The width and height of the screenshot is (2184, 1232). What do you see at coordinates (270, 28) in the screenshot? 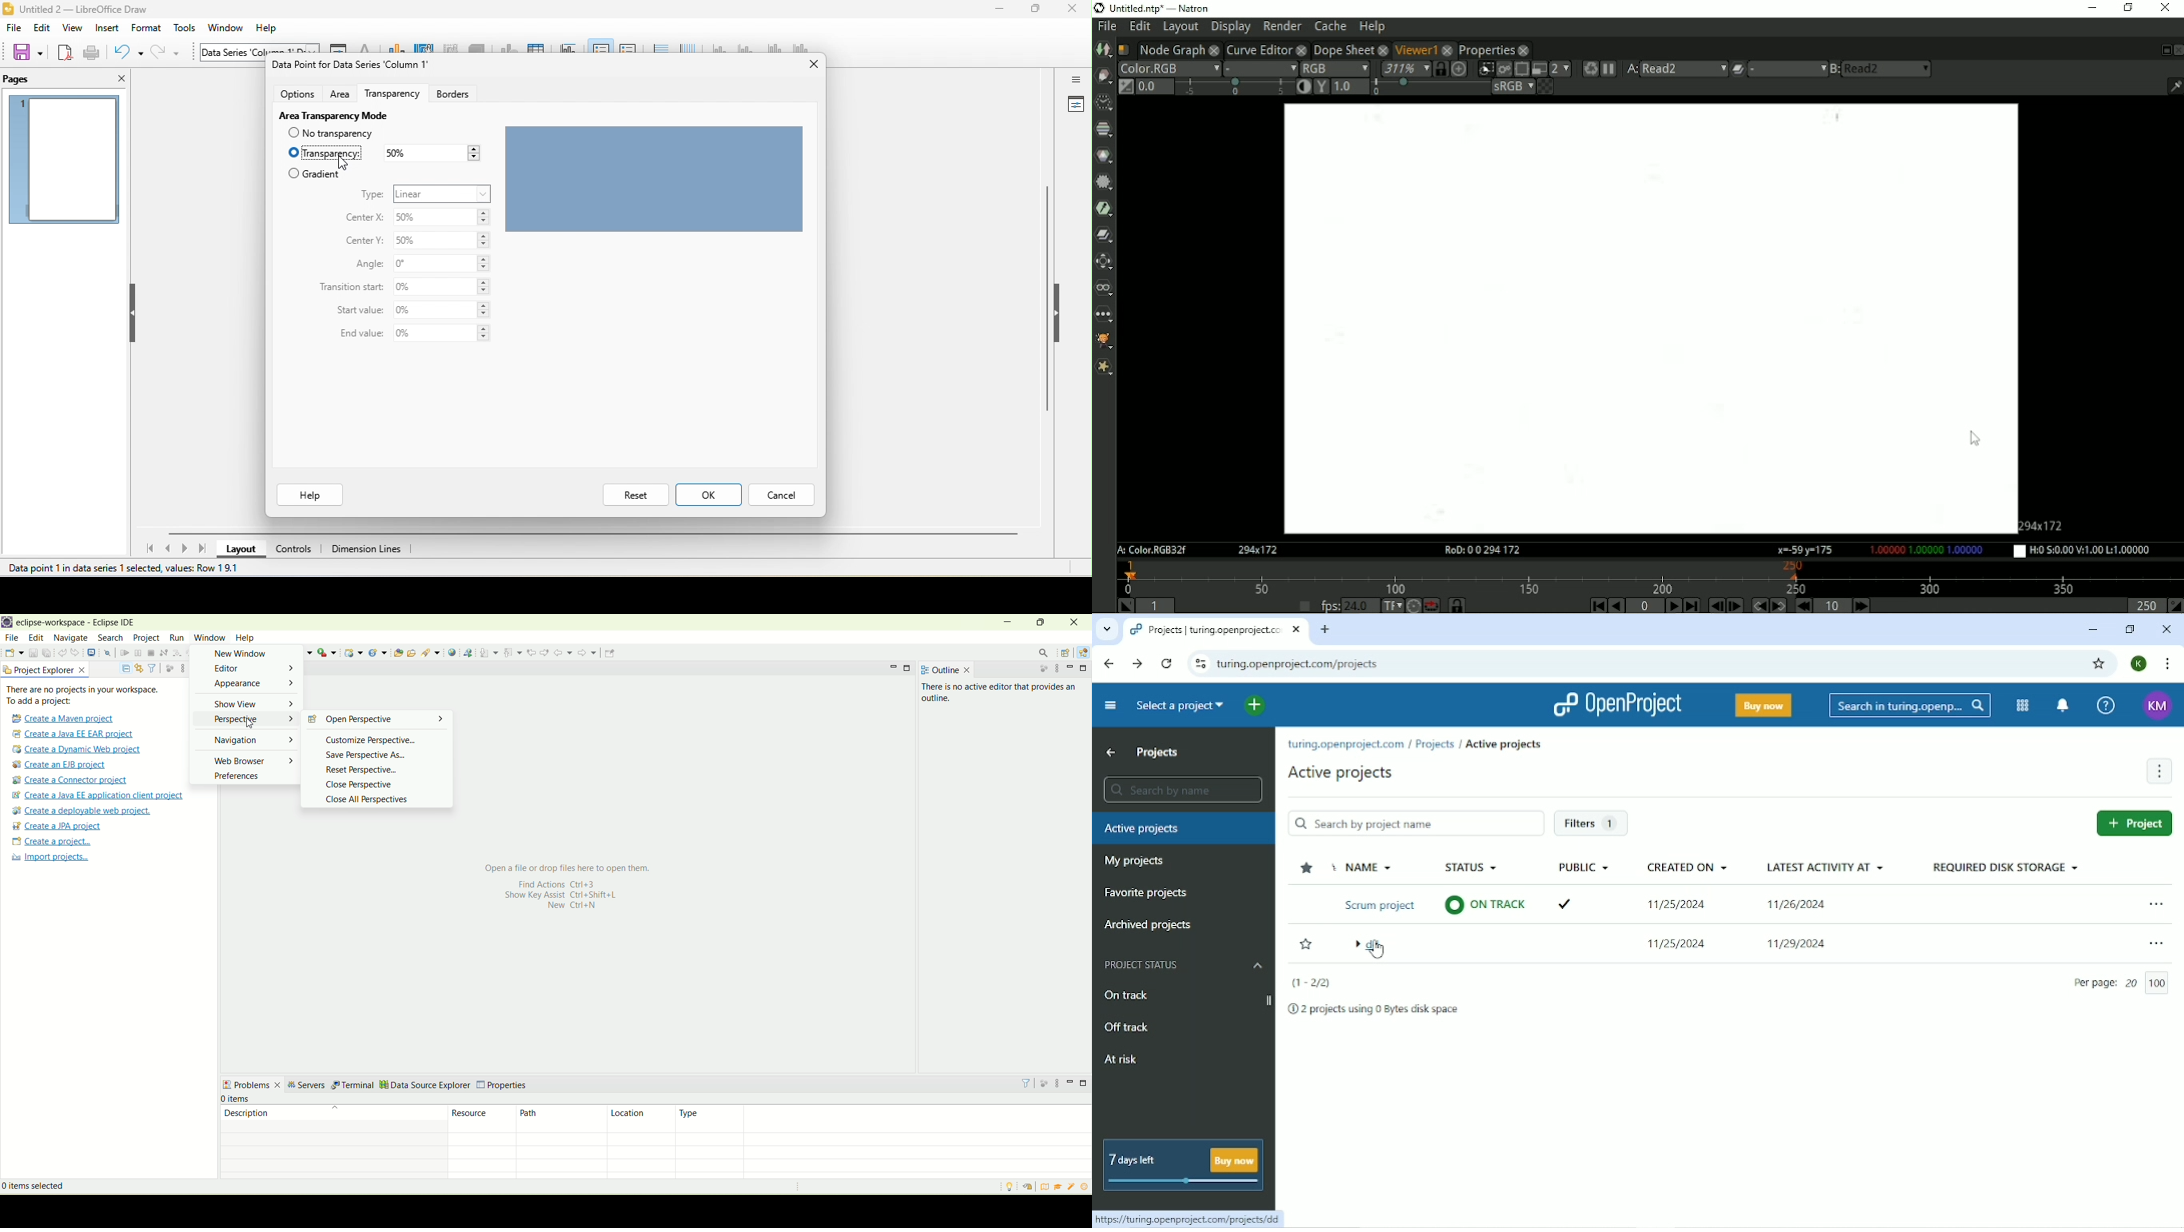
I see `help` at bounding box center [270, 28].